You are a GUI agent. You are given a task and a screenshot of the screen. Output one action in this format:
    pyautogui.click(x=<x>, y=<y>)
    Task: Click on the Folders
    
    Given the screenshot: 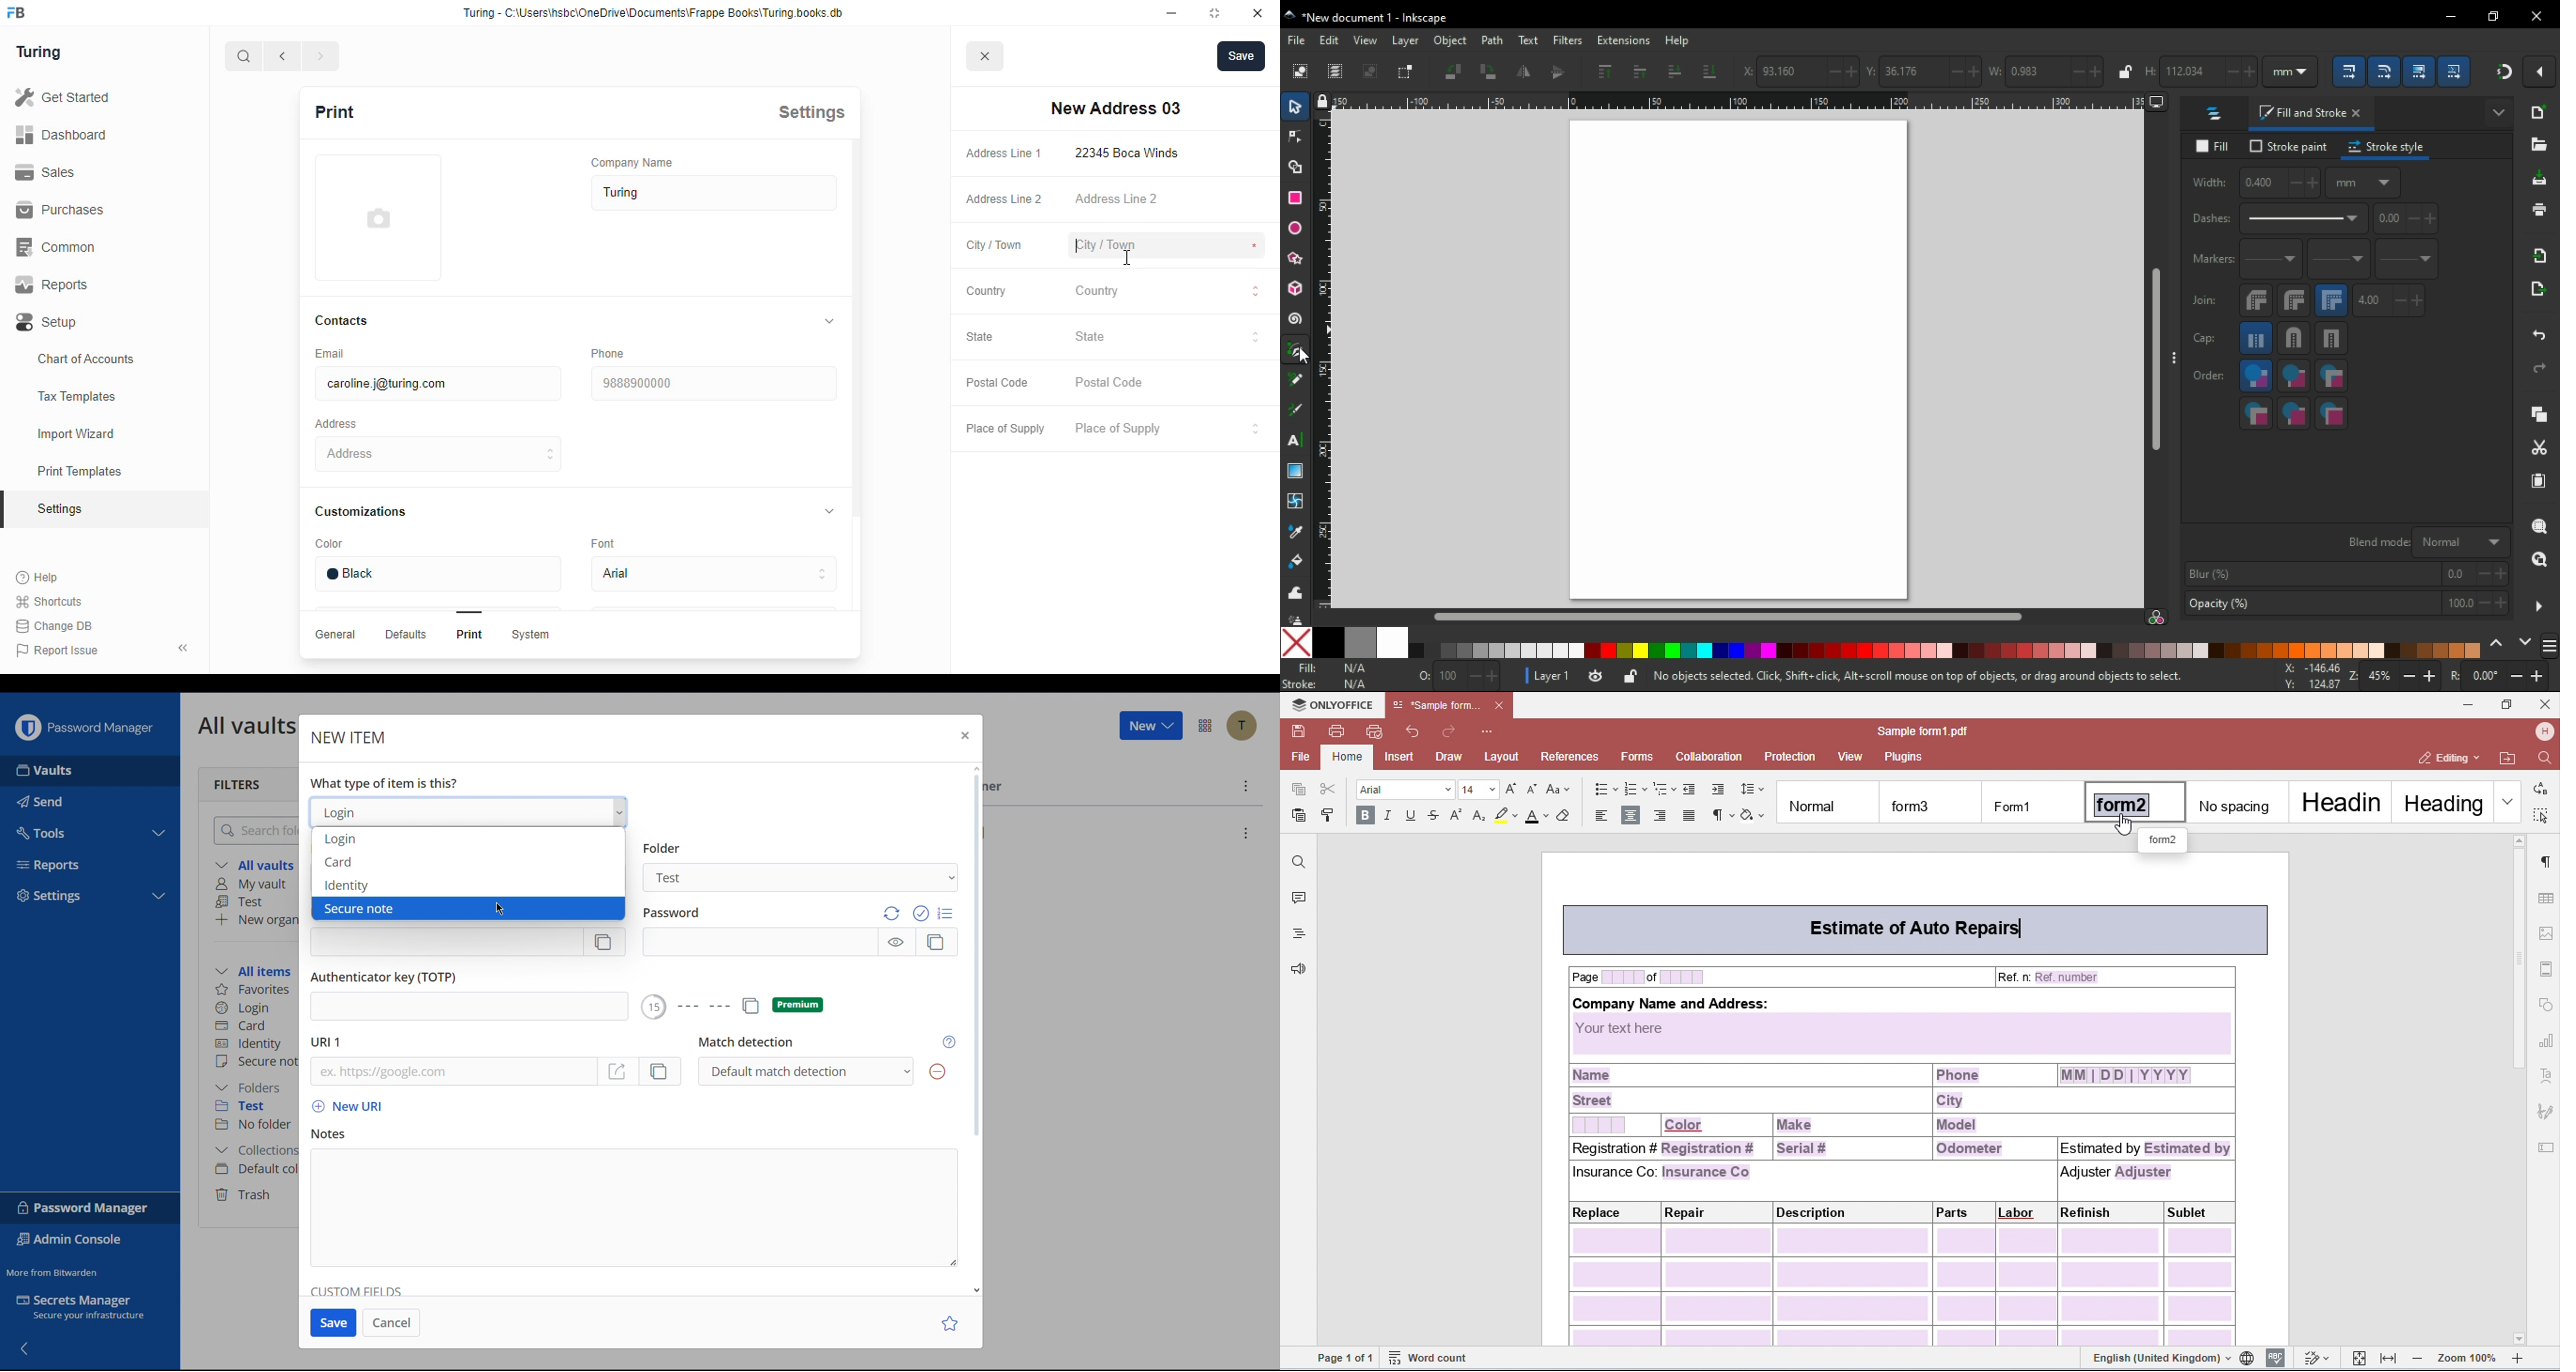 What is the action you would take?
    pyautogui.click(x=251, y=1088)
    